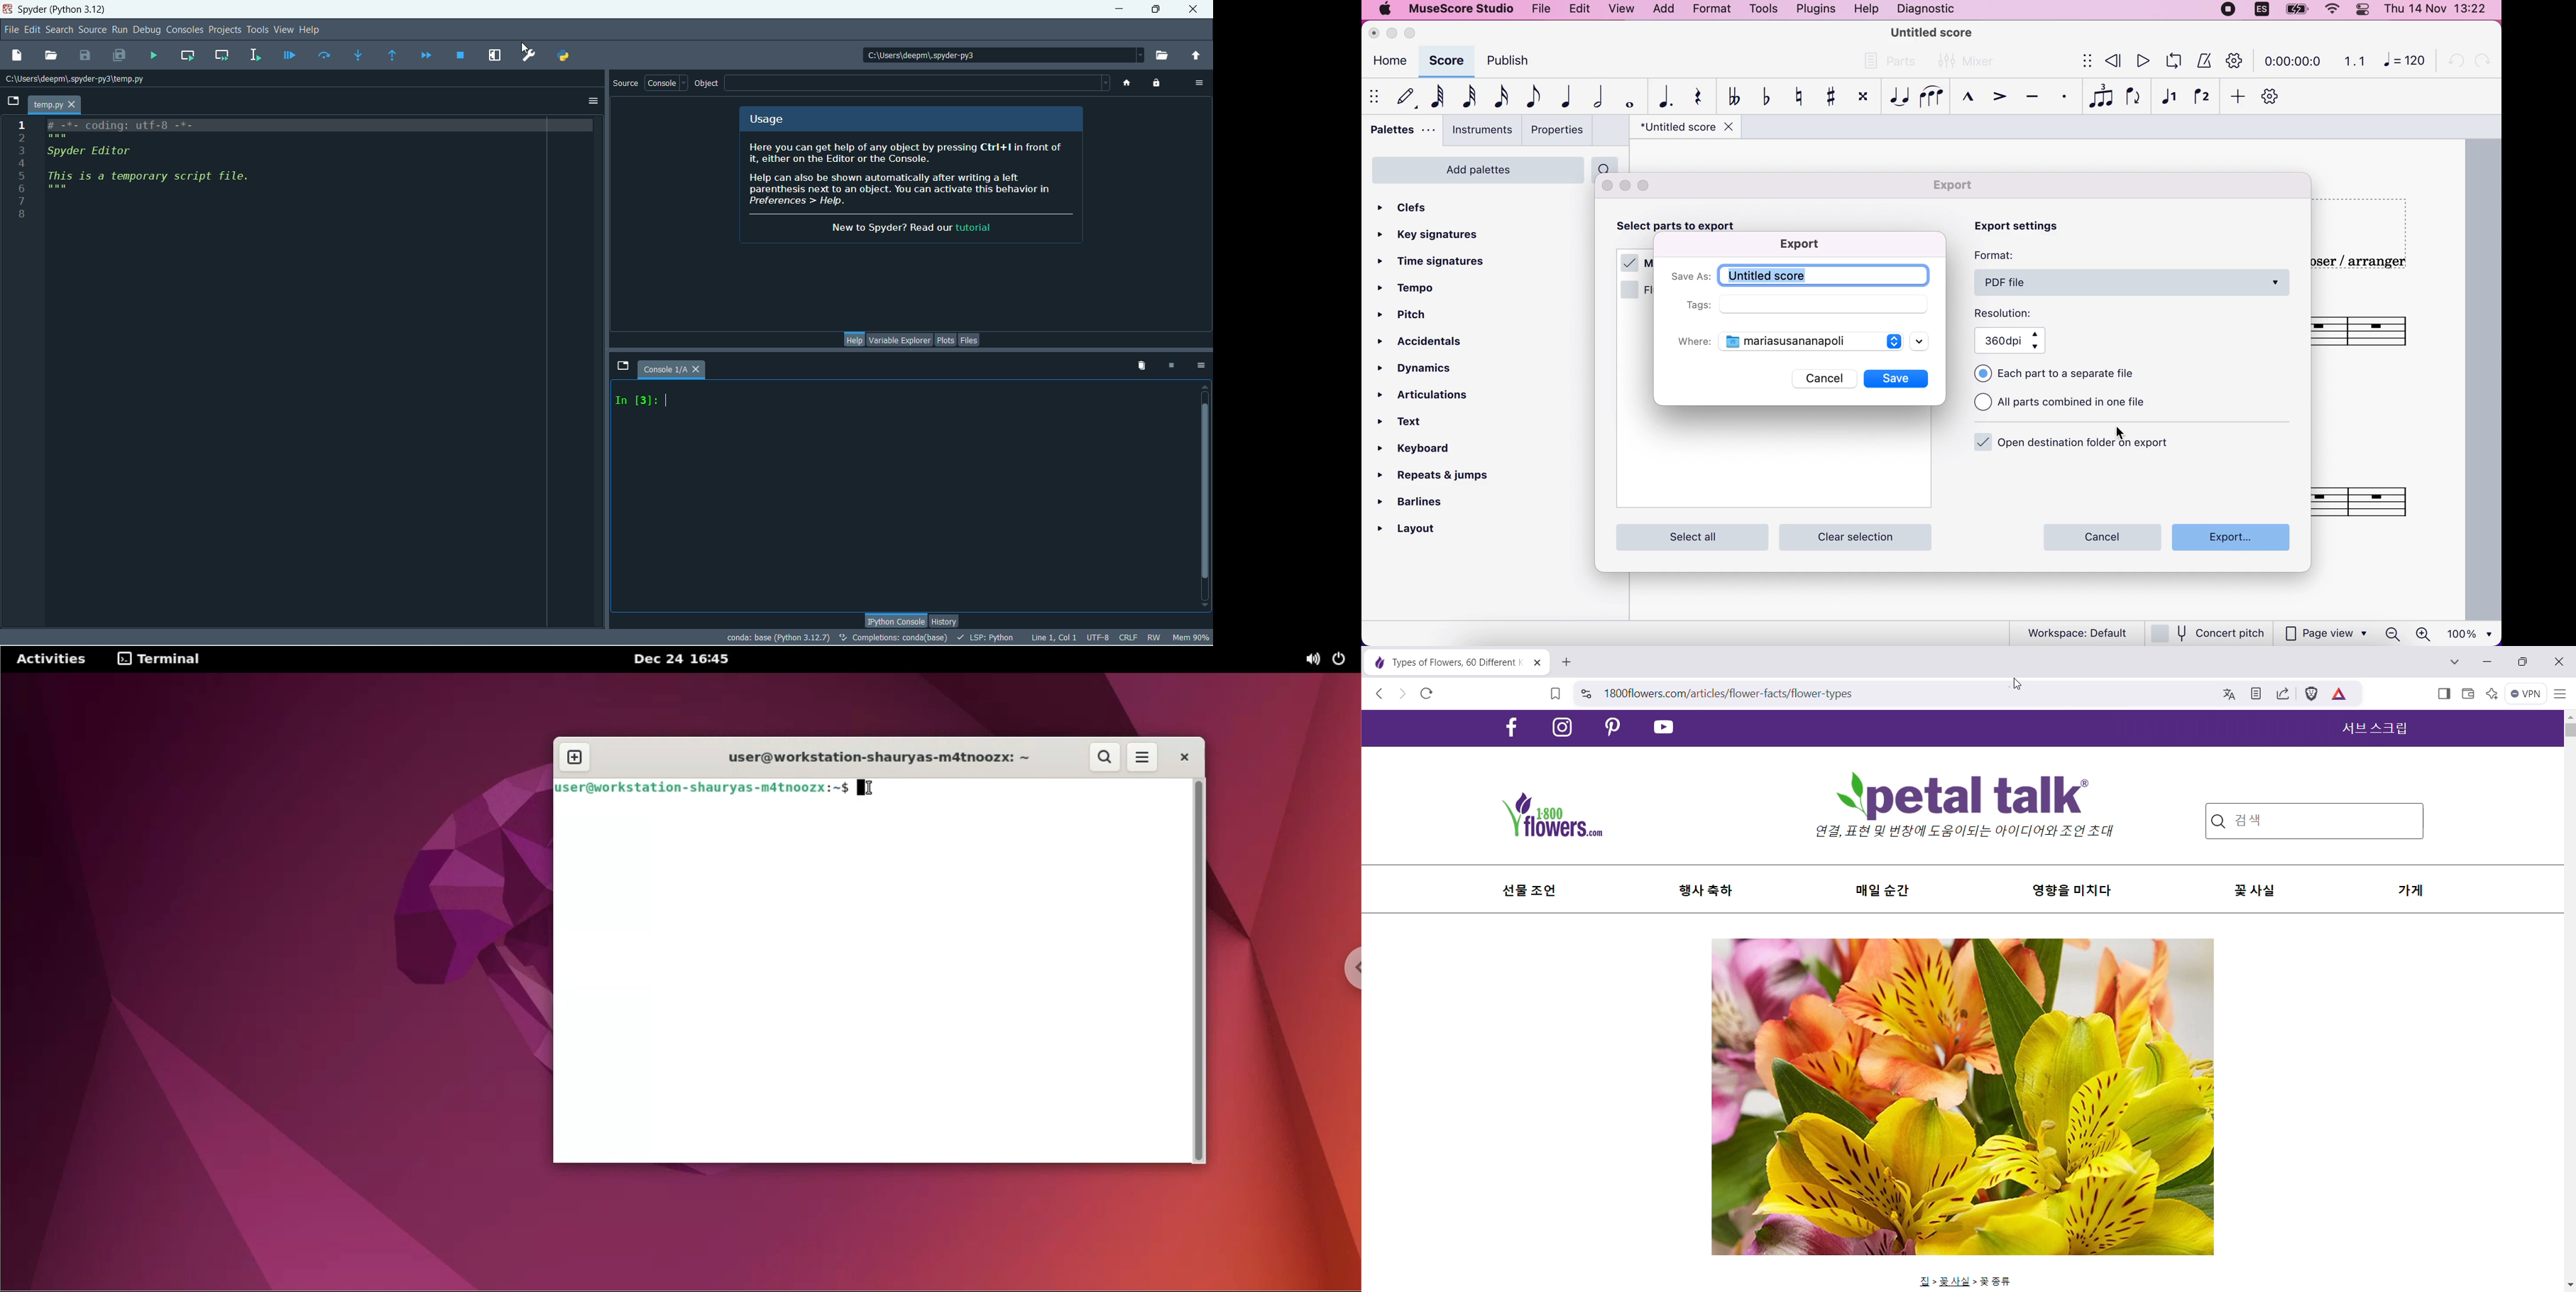 Image resolution: width=2576 pixels, height=1316 pixels. Describe the element at coordinates (1825, 303) in the screenshot. I see `empty field` at that location.